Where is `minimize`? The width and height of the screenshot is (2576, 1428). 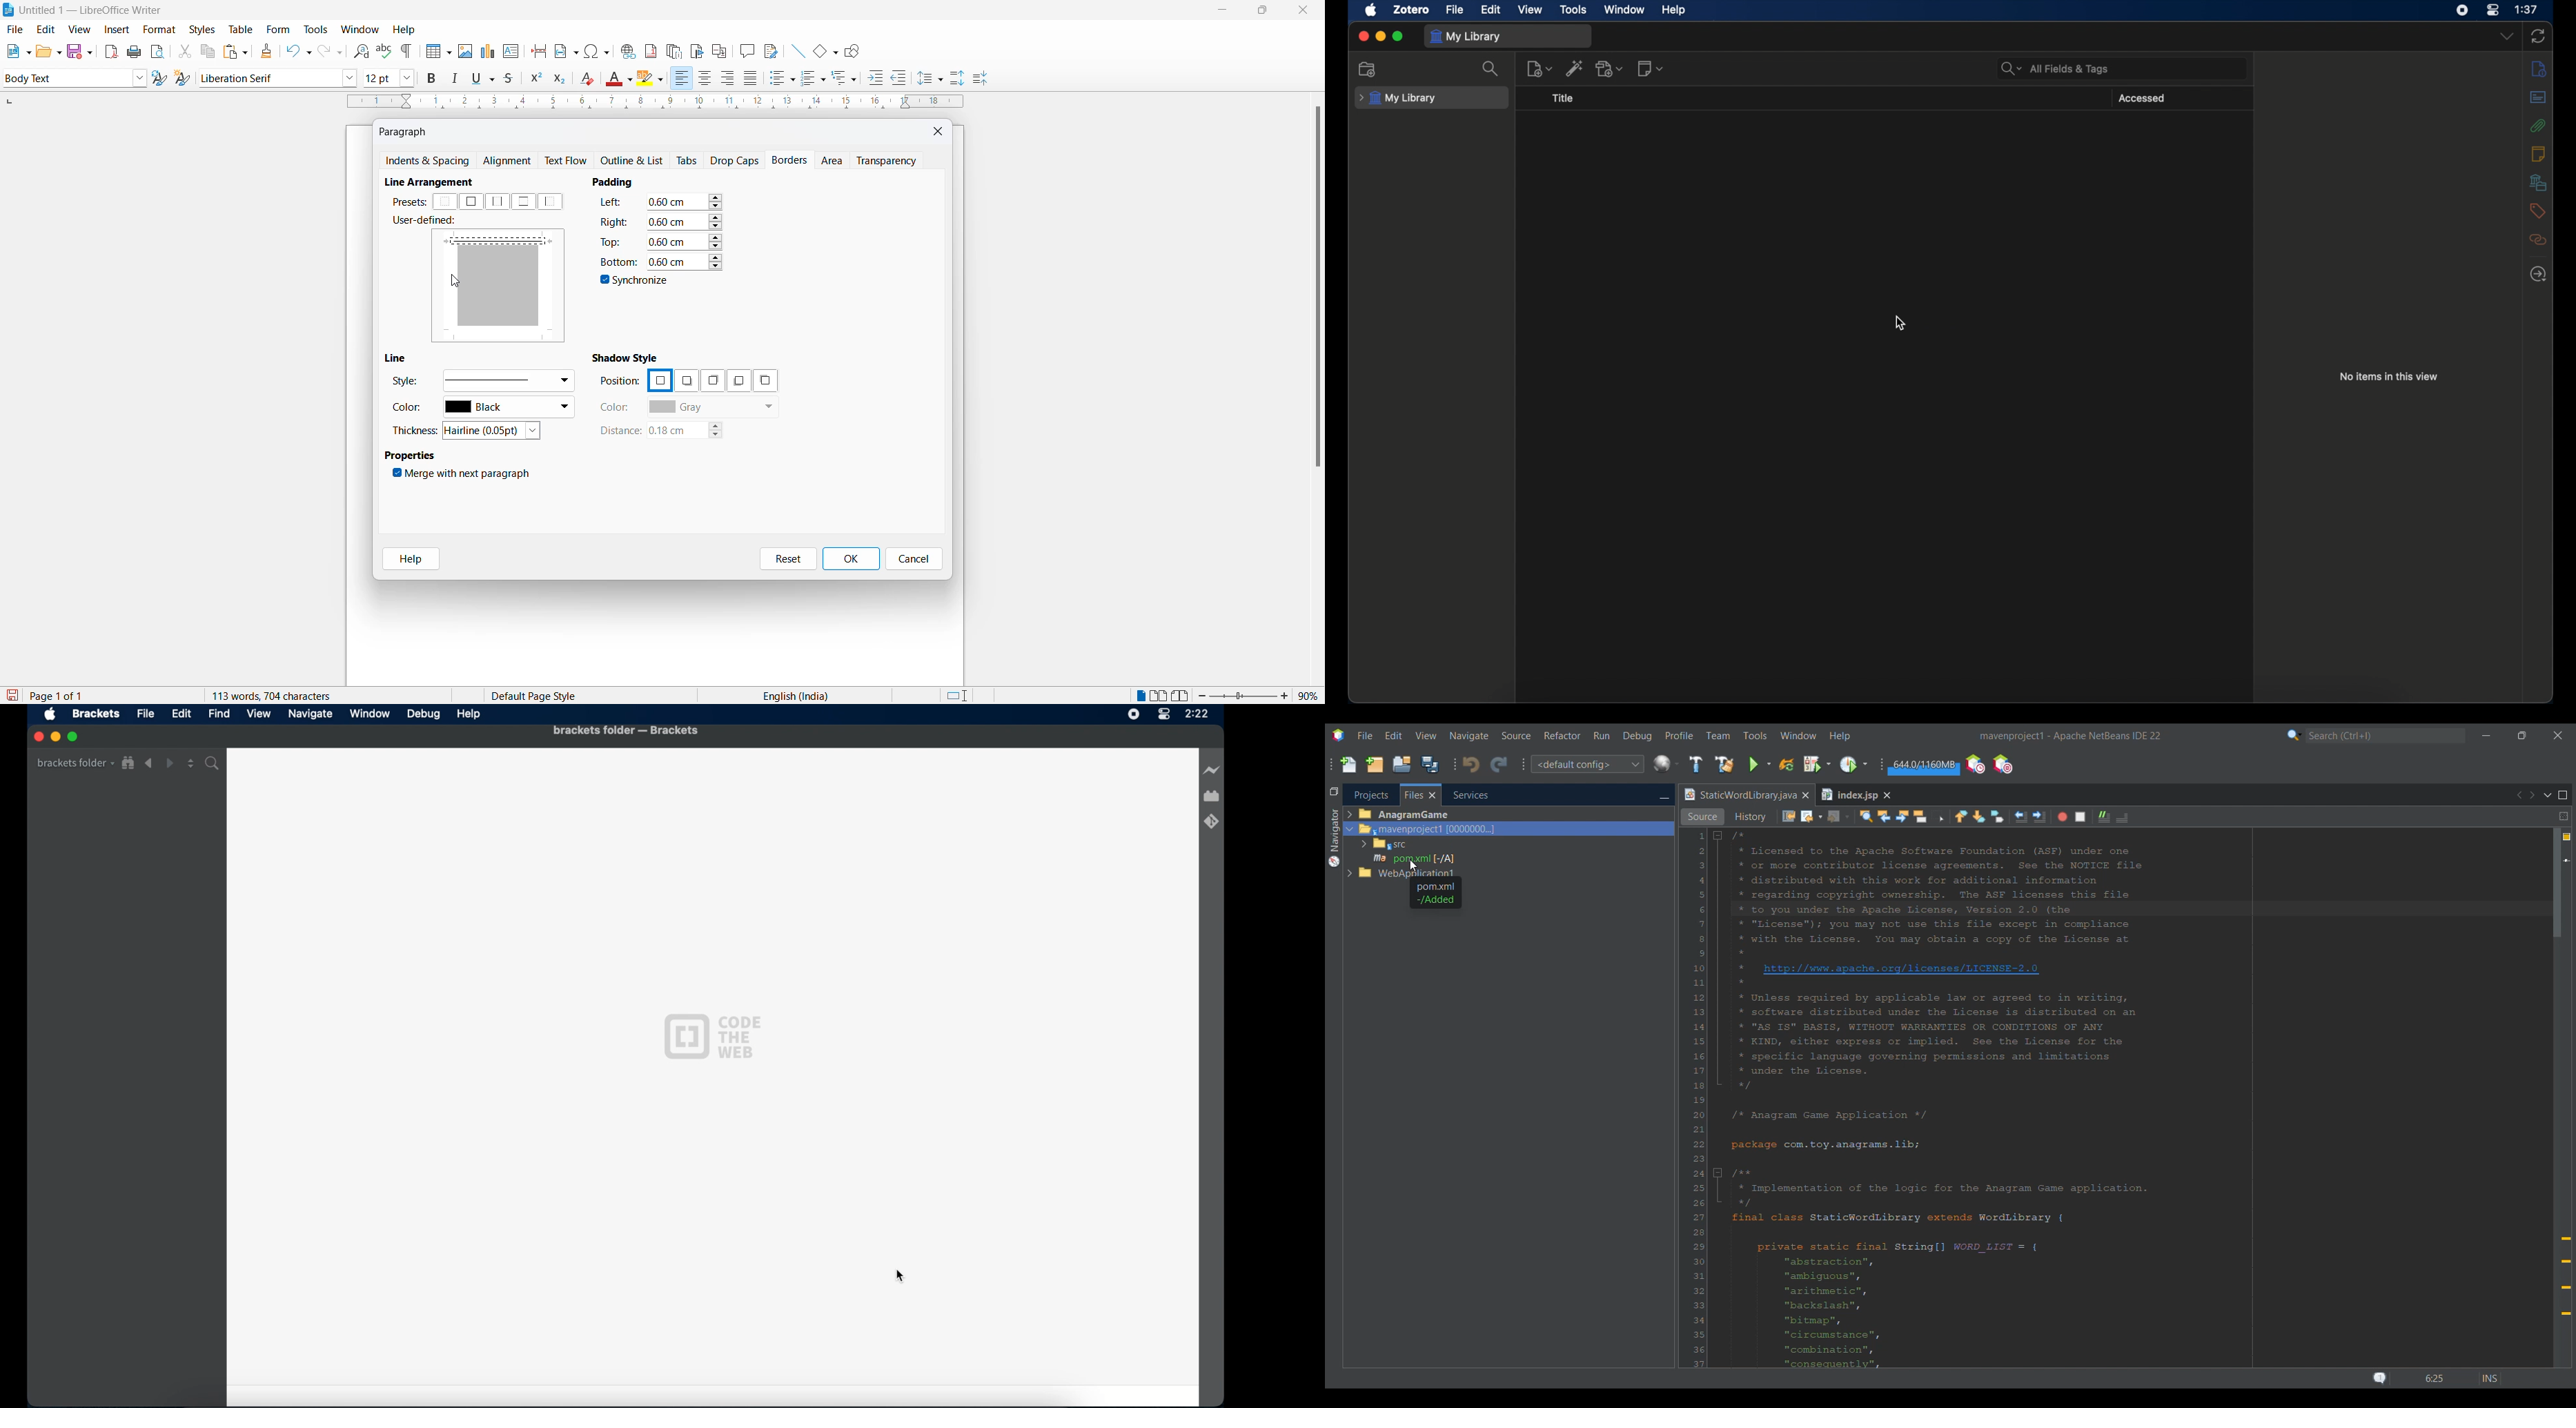 minimize is located at coordinates (1380, 35).